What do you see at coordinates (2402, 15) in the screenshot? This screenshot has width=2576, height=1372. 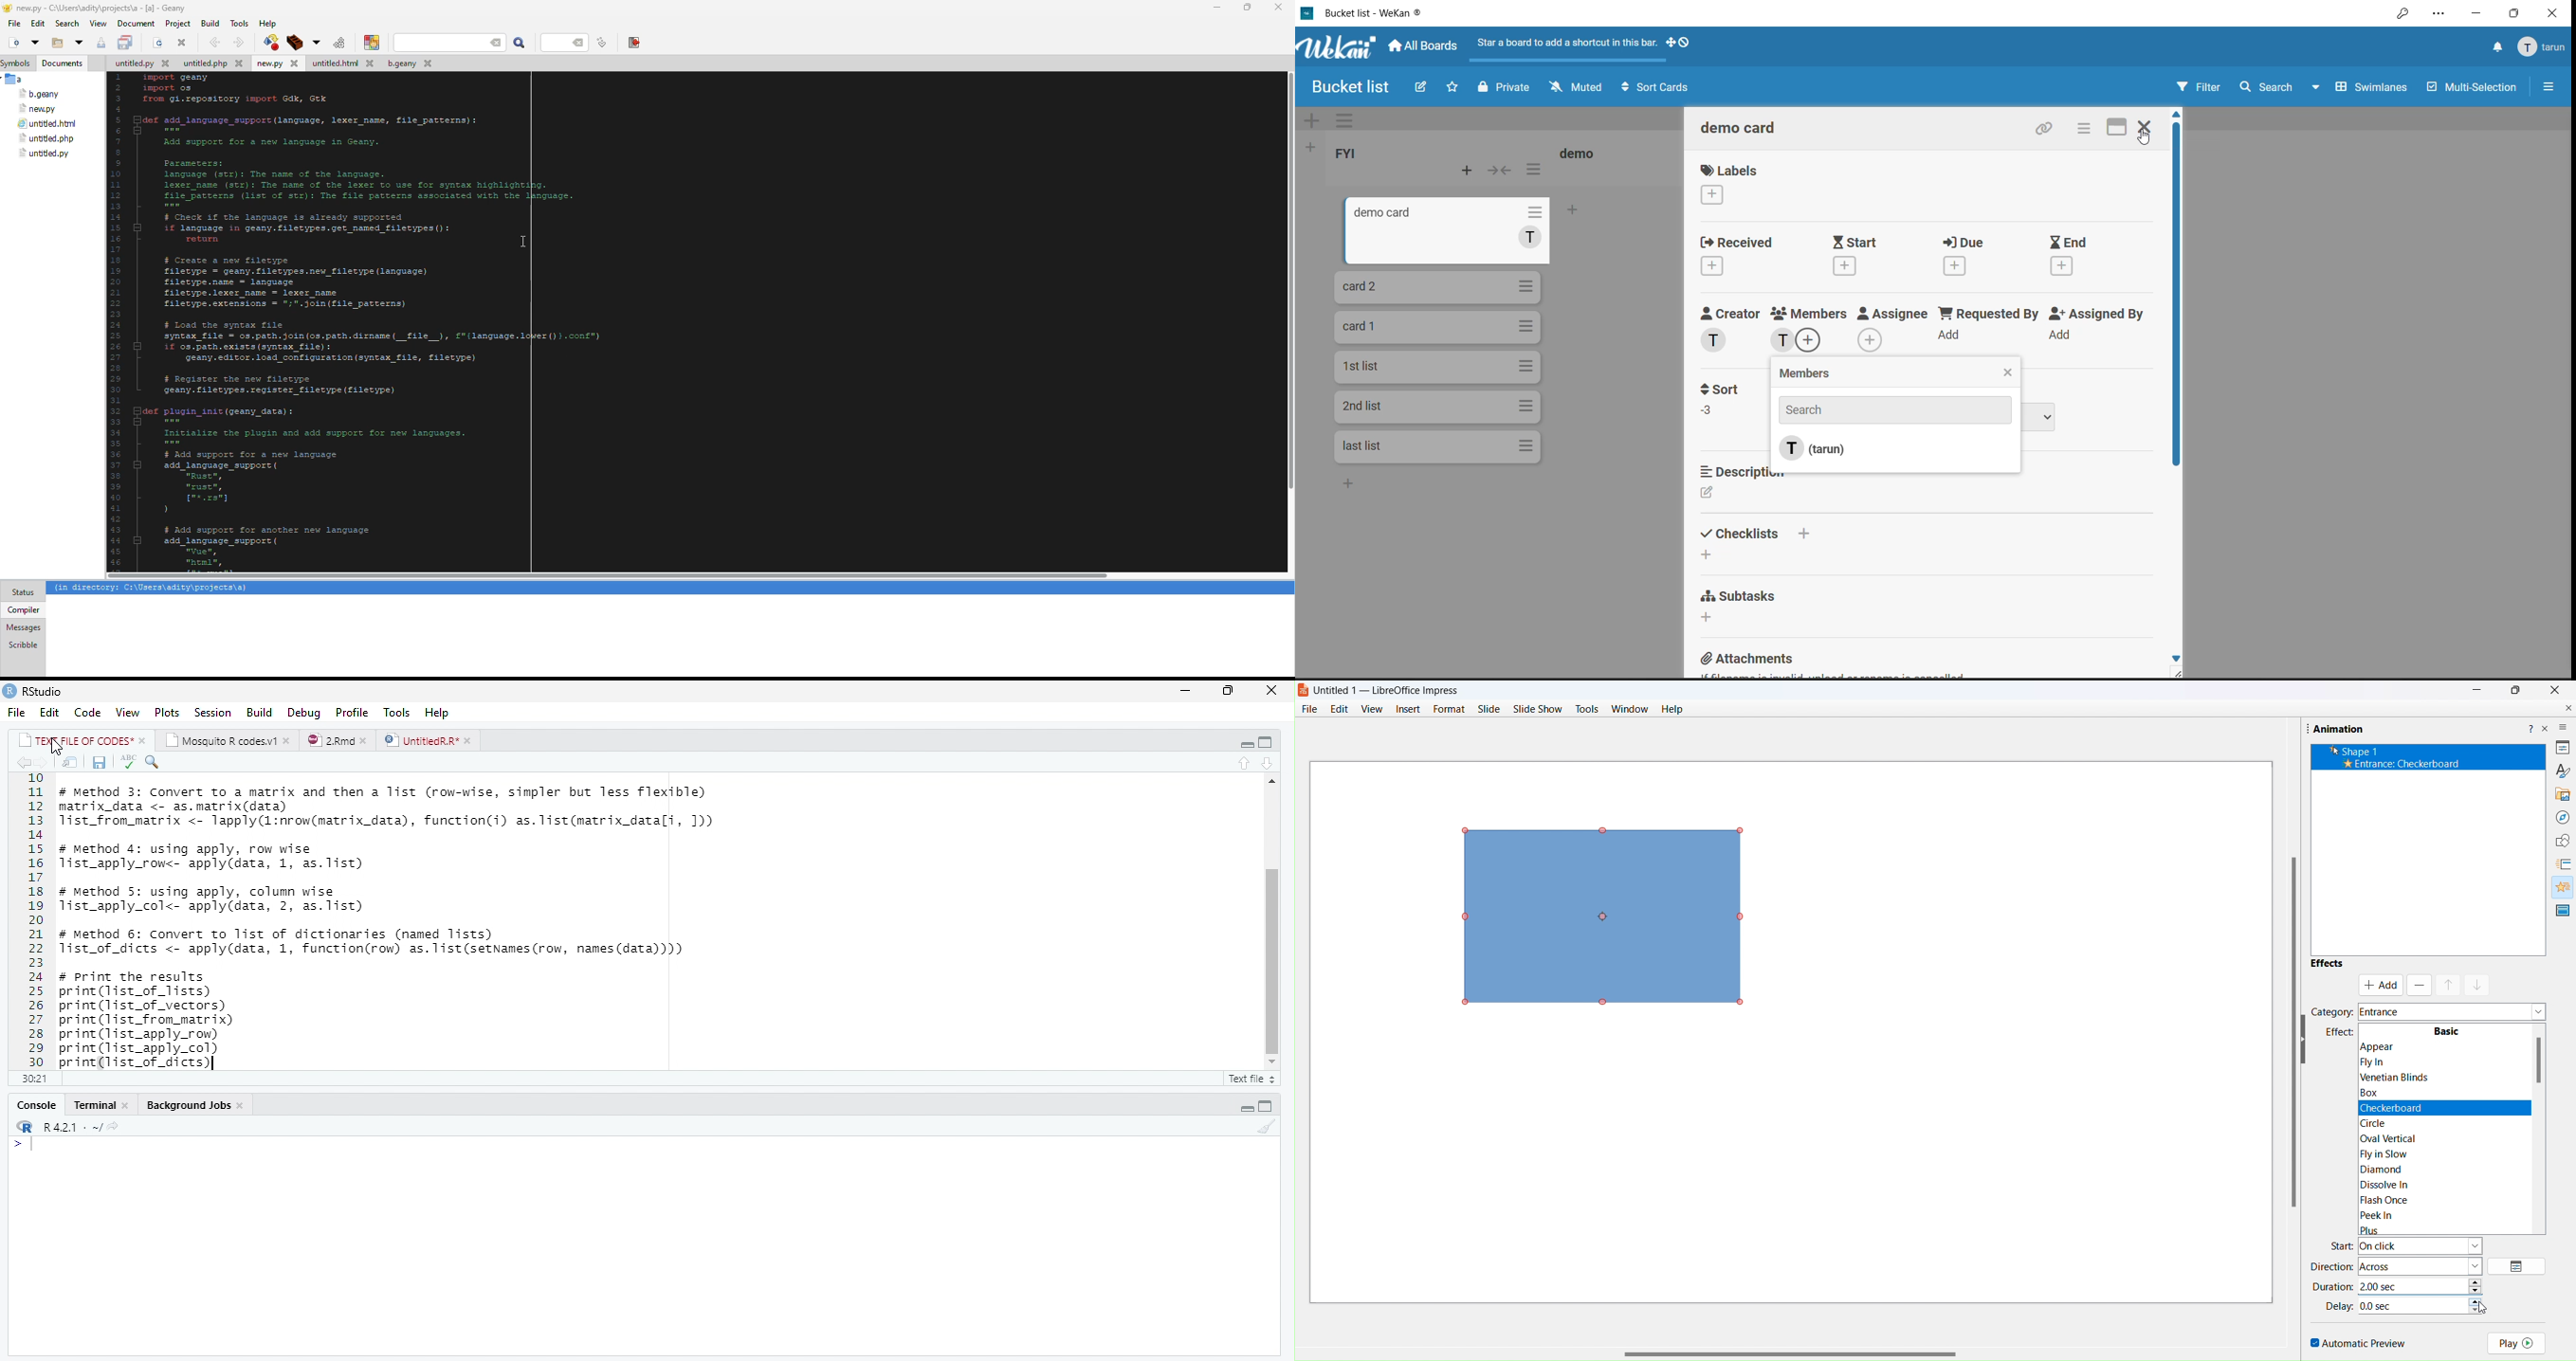 I see `key` at bounding box center [2402, 15].